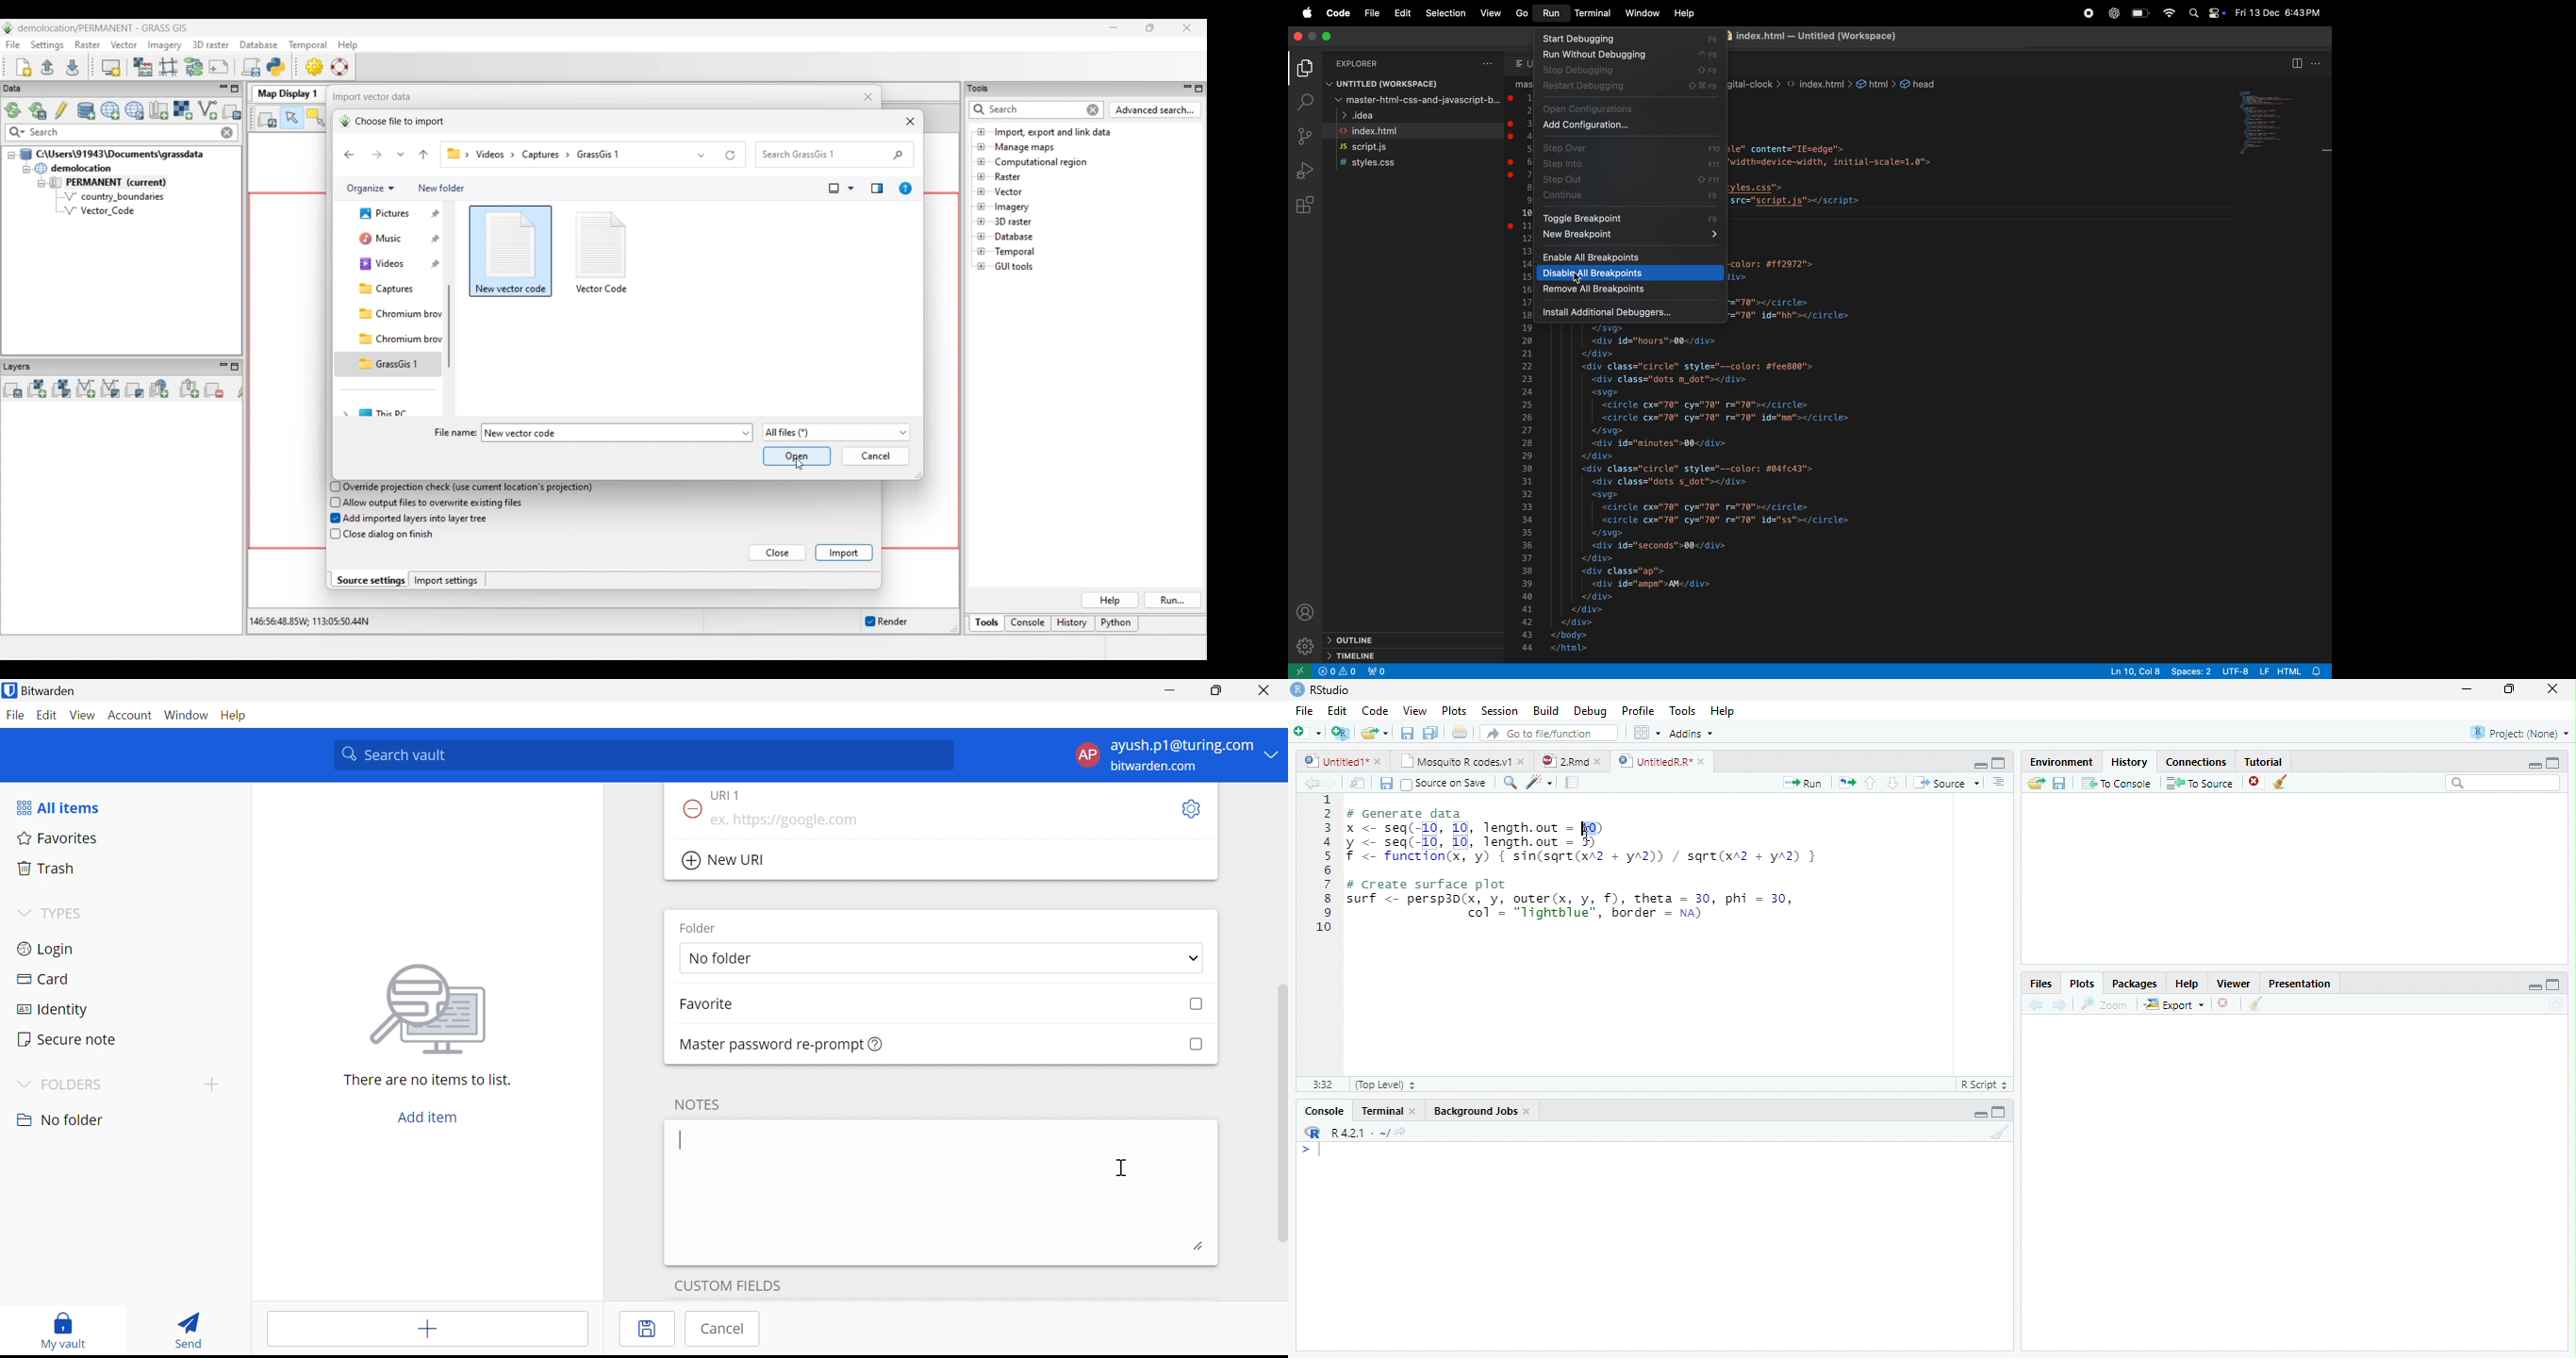 This screenshot has width=2576, height=1372. Describe the element at coordinates (1385, 783) in the screenshot. I see `Save current document` at that location.